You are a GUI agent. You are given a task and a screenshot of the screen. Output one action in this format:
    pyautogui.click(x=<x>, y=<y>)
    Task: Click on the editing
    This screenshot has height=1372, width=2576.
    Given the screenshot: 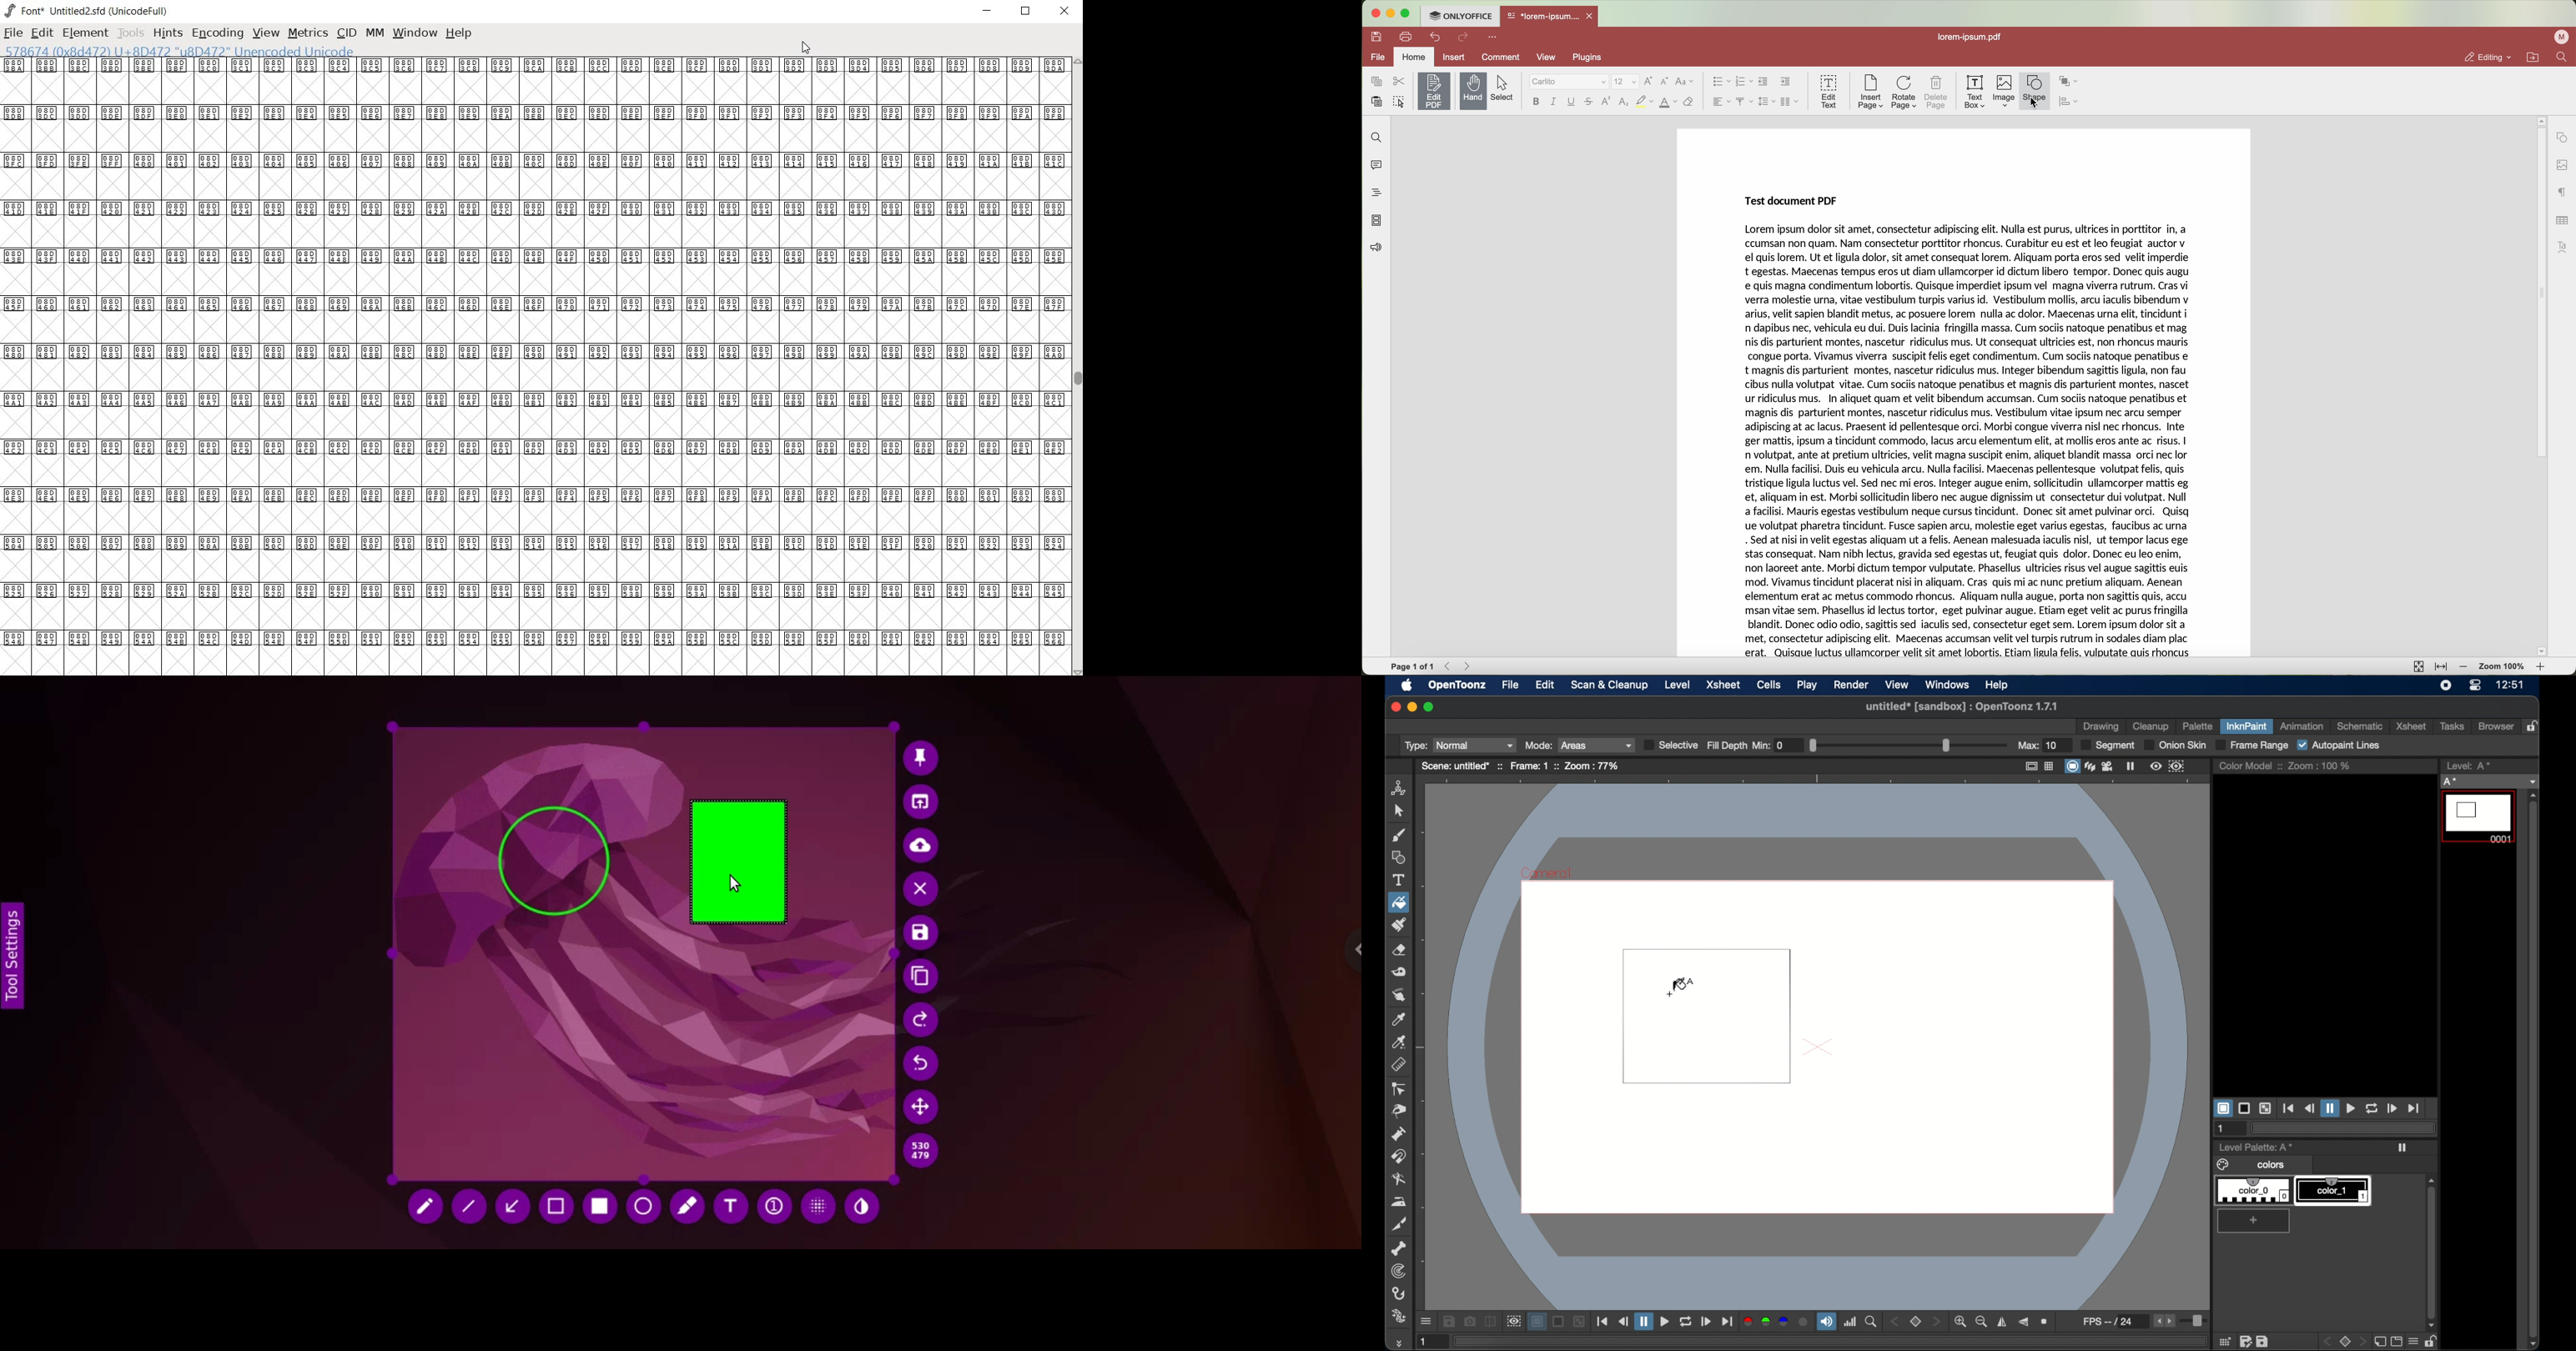 What is the action you would take?
    pyautogui.click(x=2489, y=57)
    